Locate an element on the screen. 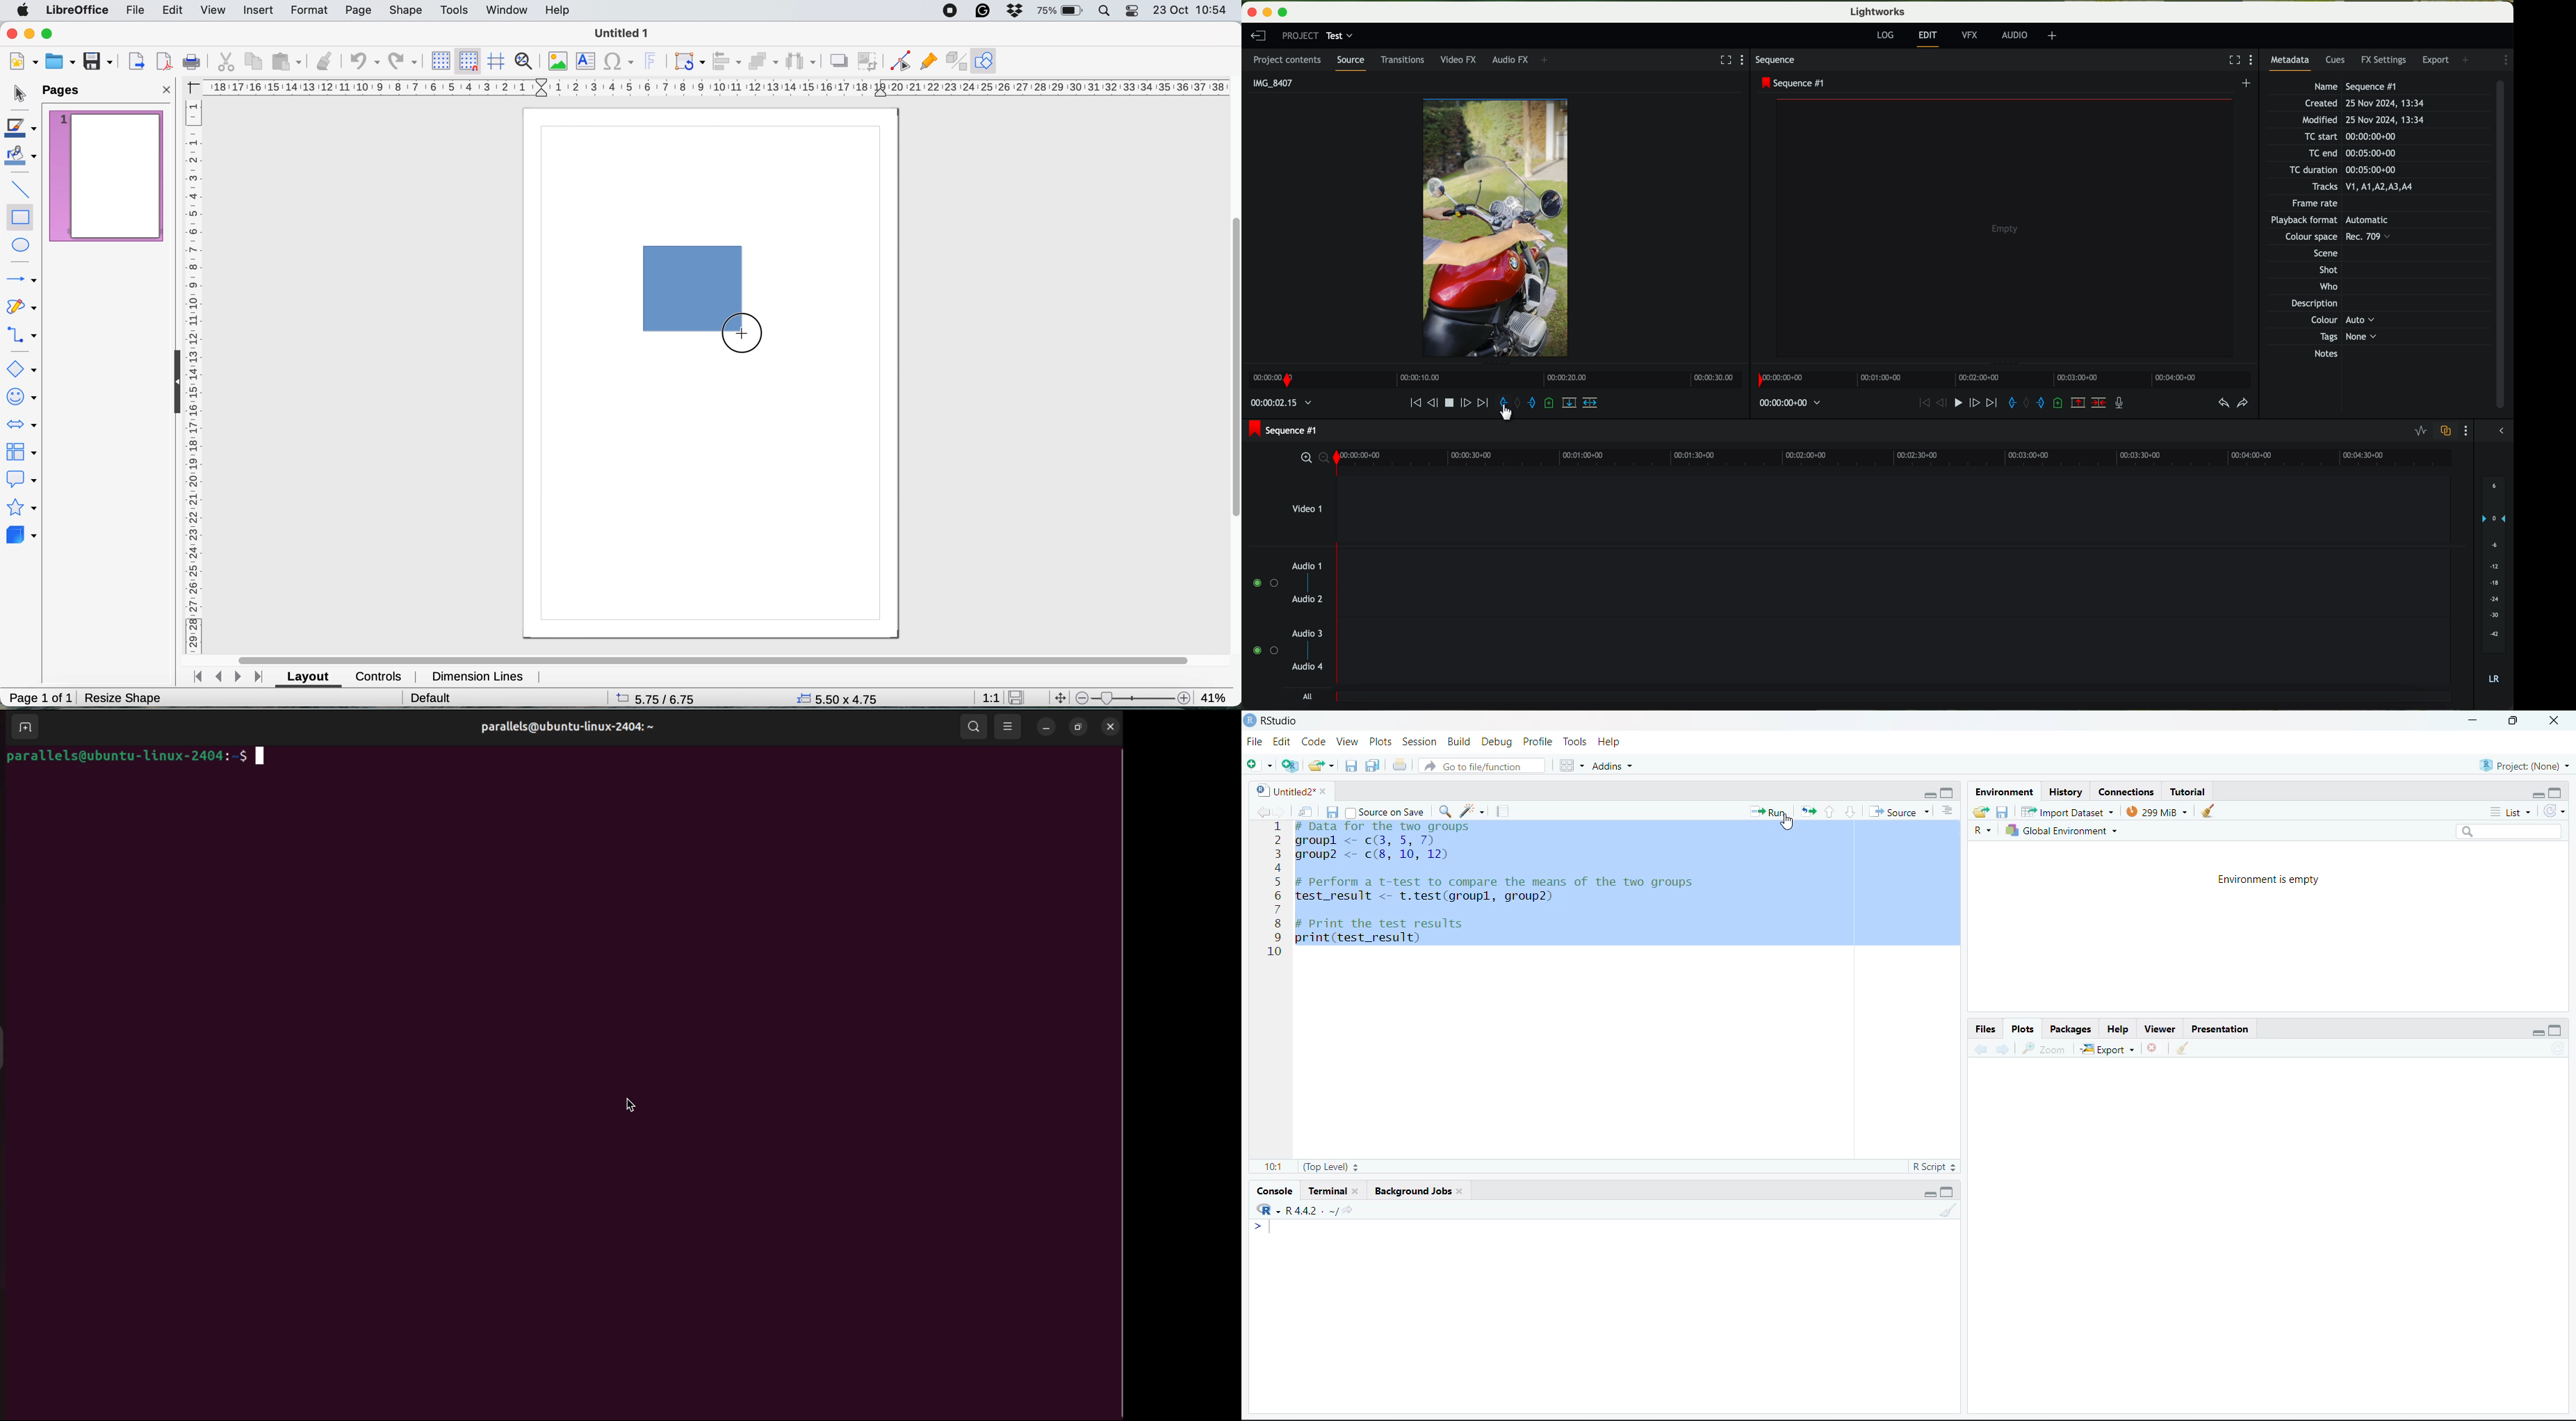 This screenshot has height=1428, width=2576. stars and banners is located at coordinates (21, 509).